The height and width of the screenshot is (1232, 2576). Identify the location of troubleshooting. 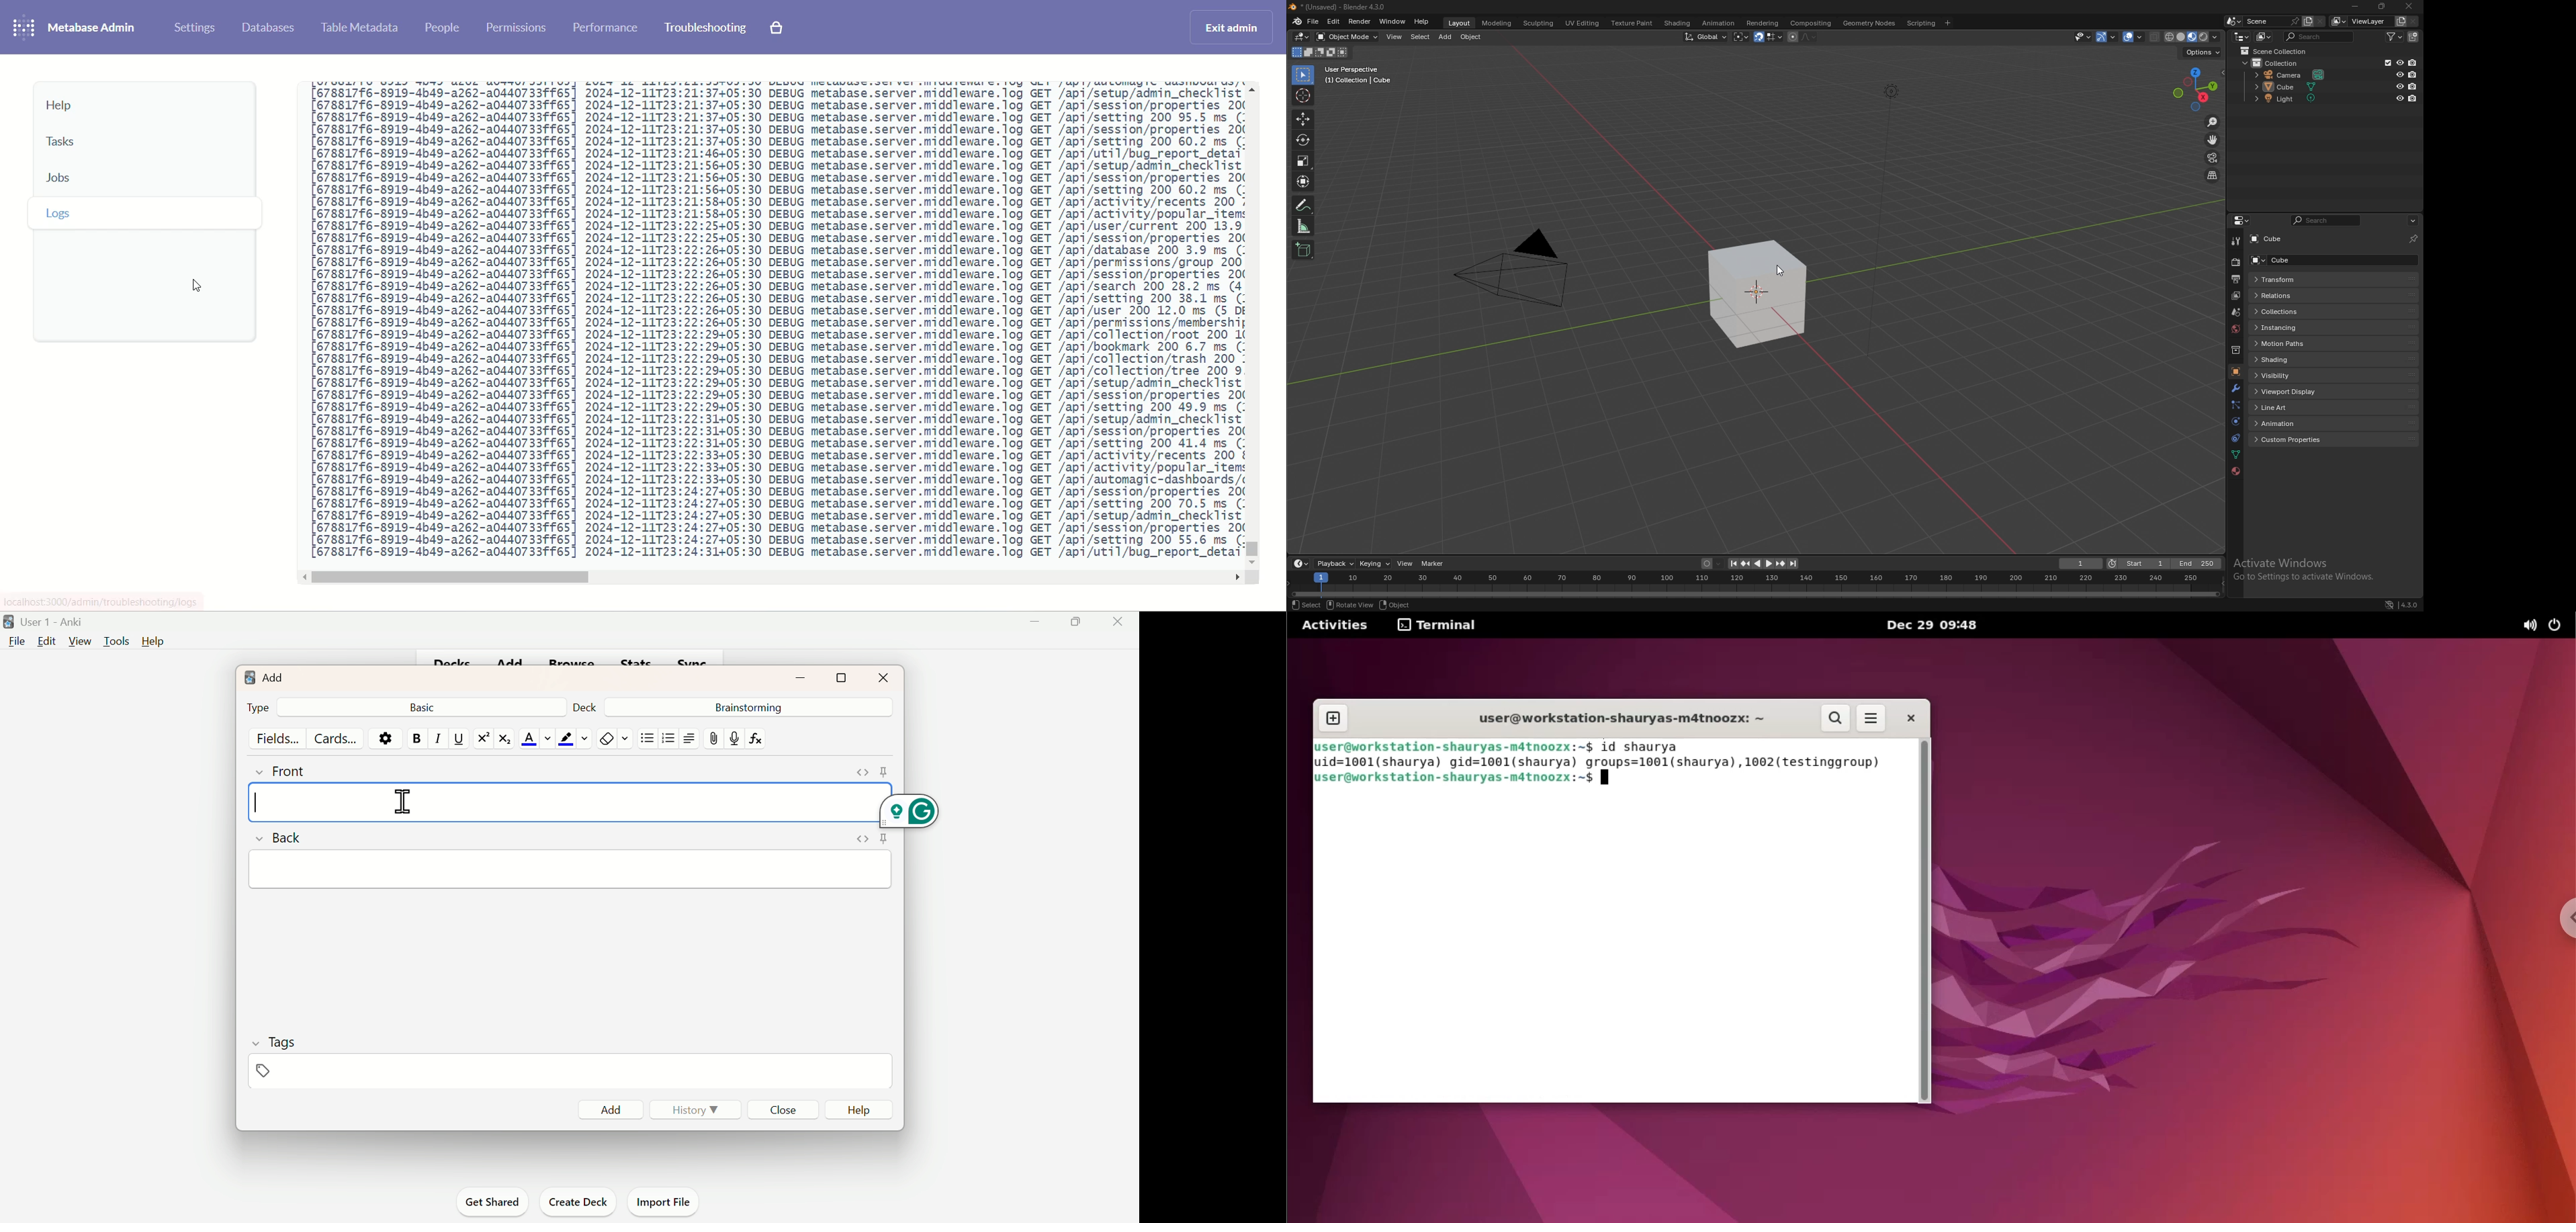
(707, 29).